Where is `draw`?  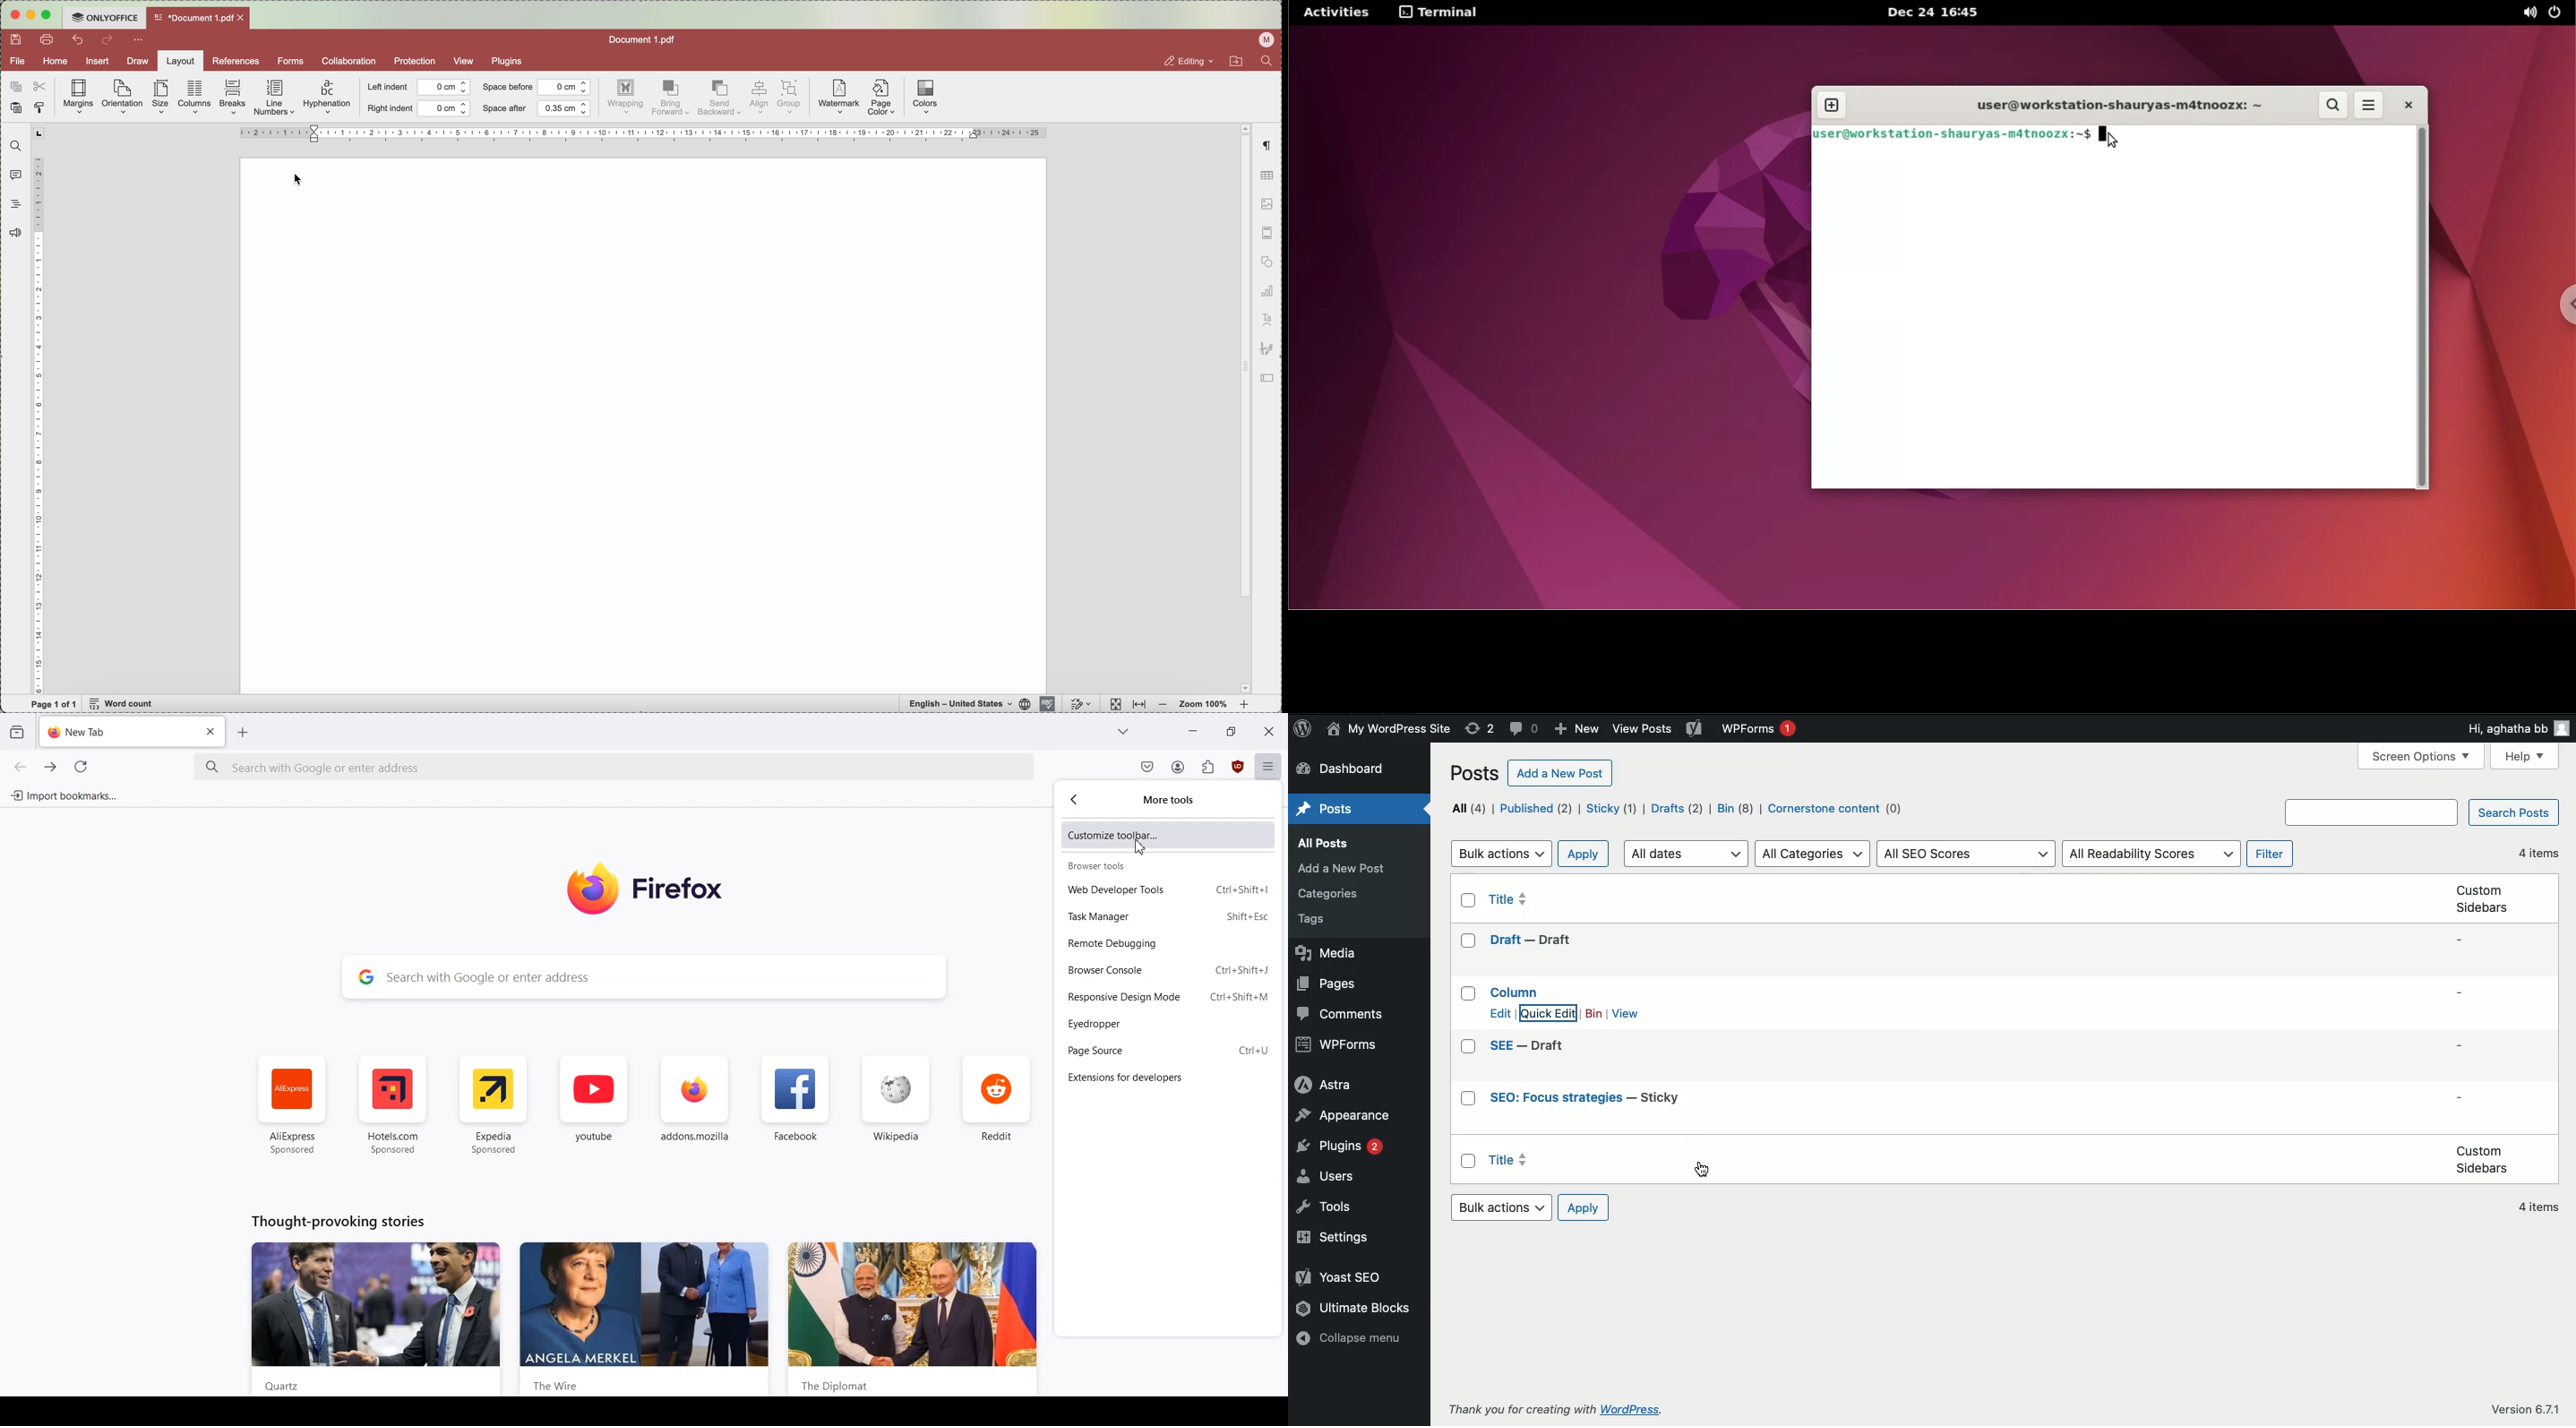 draw is located at coordinates (134, 61).